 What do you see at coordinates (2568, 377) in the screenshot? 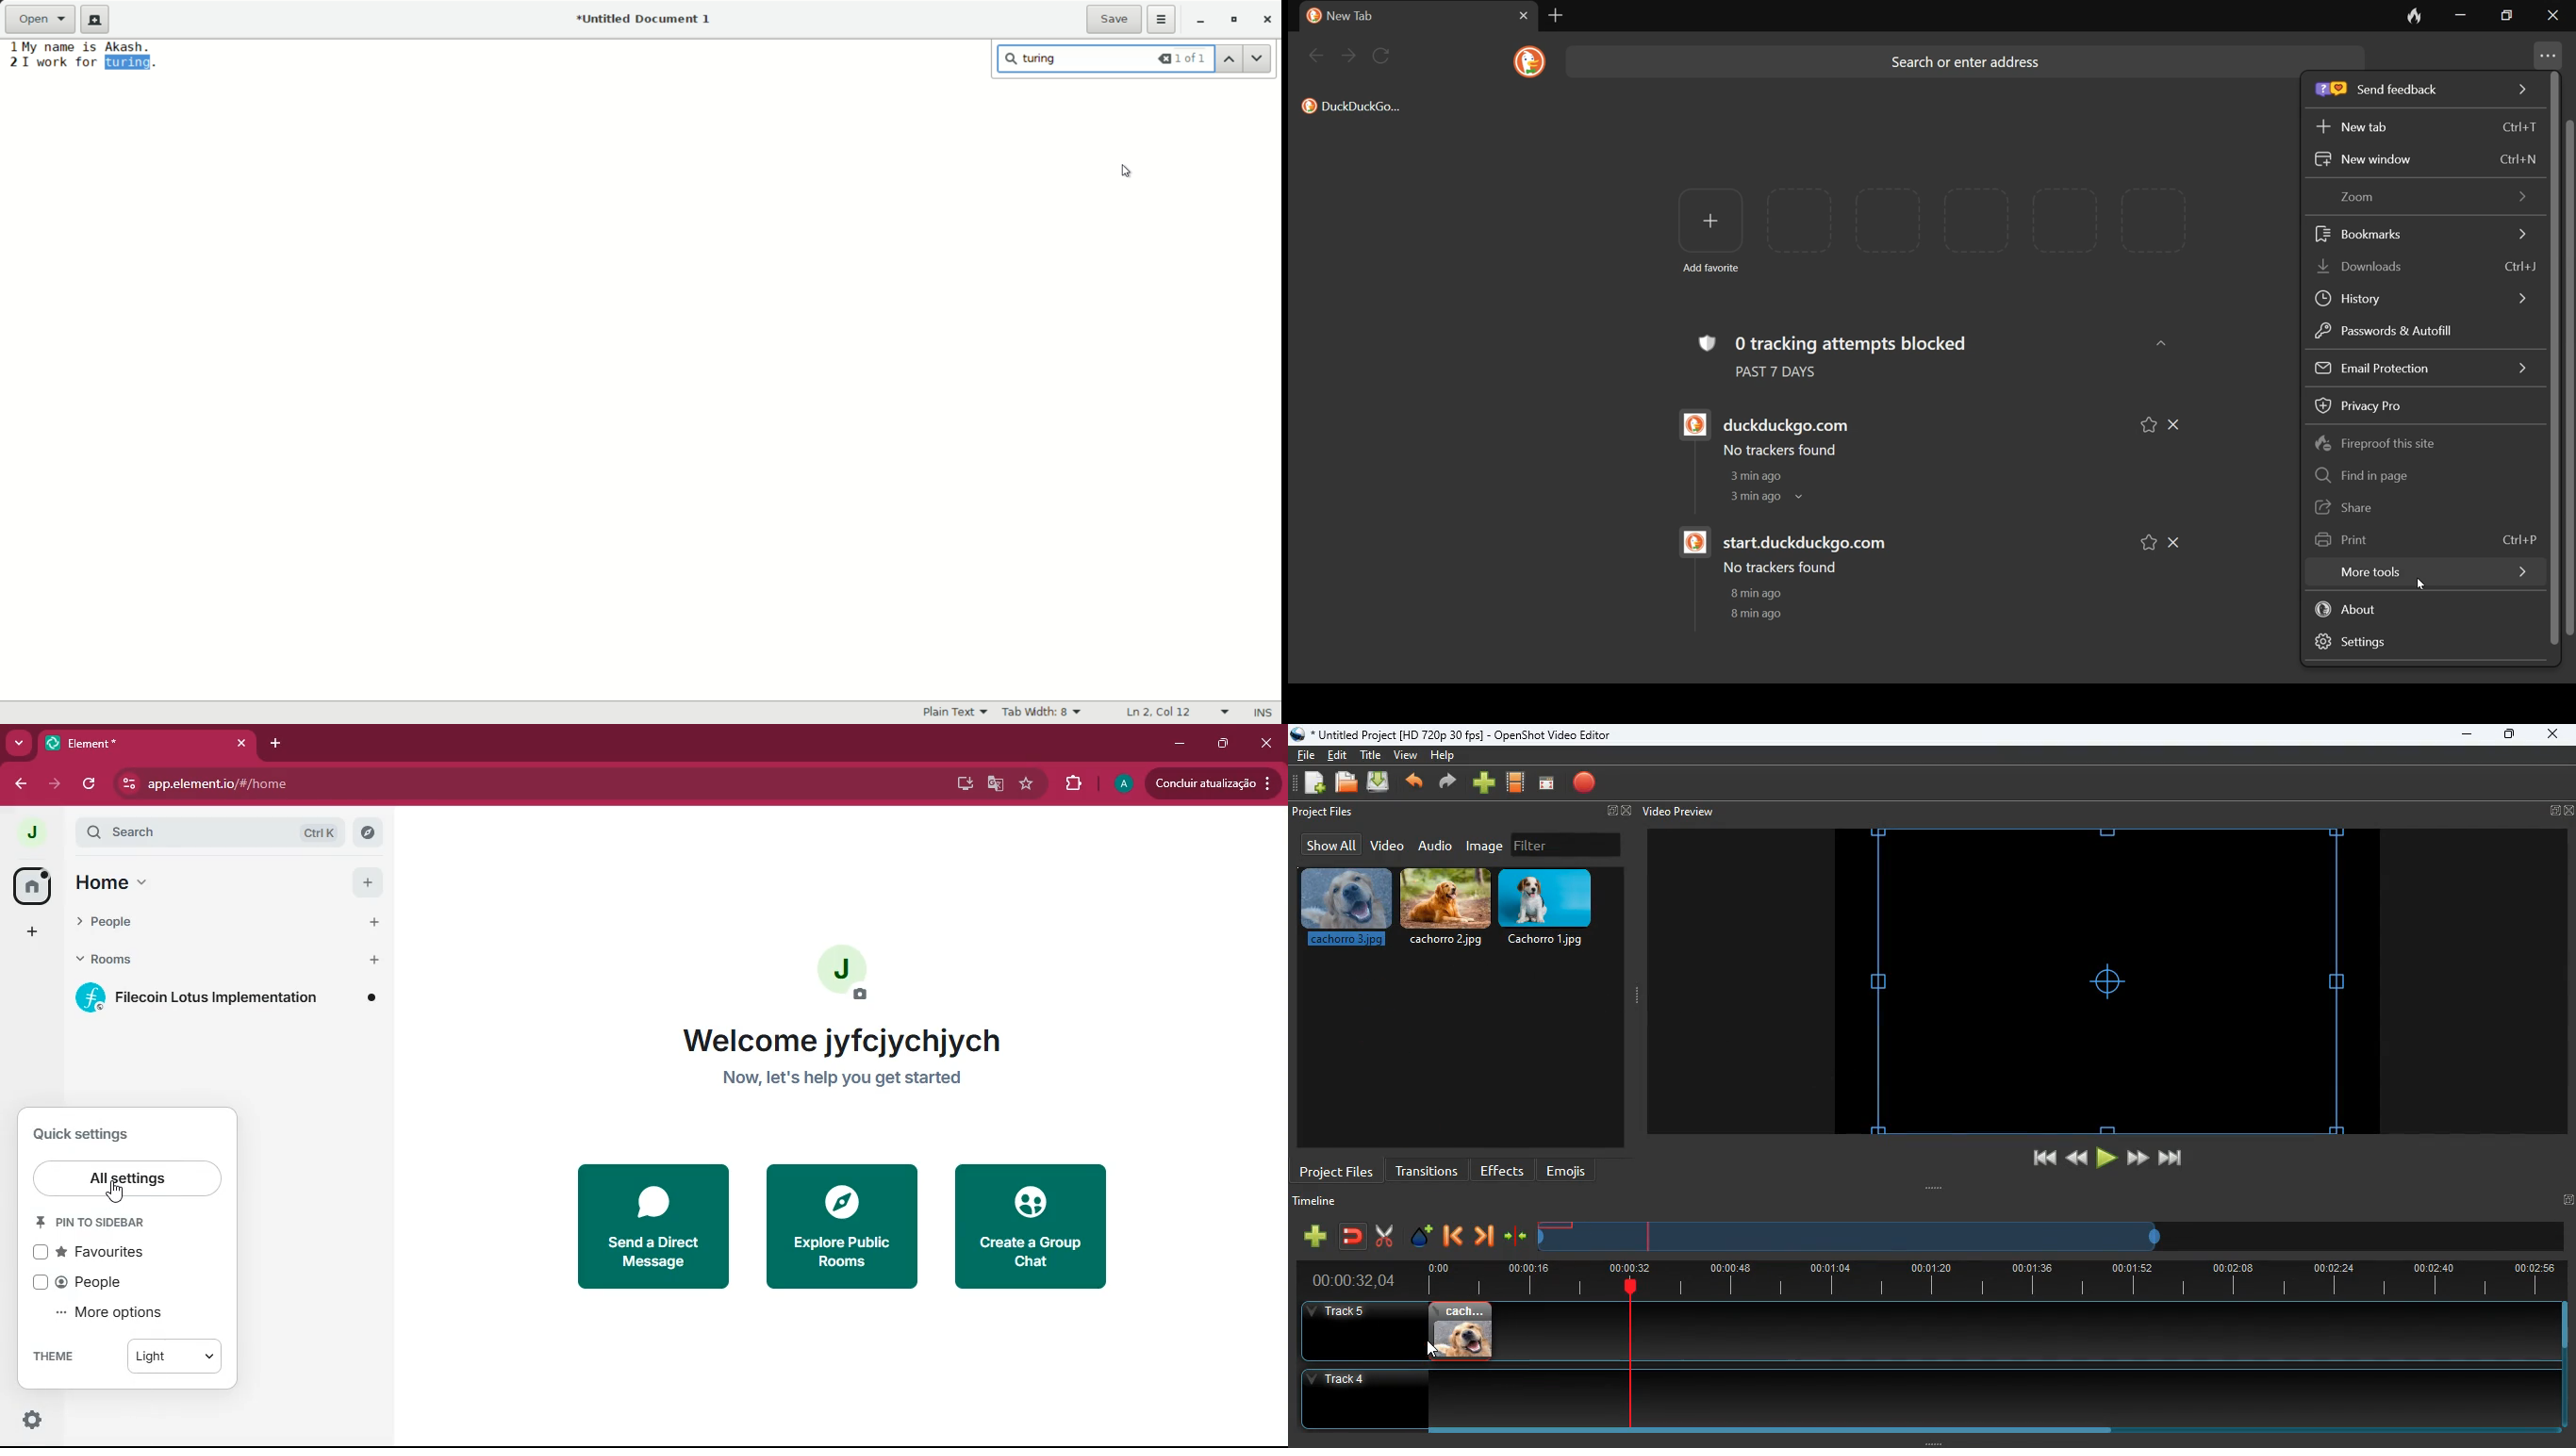
I see `scroll bar` at bounding box center [2568, 377].